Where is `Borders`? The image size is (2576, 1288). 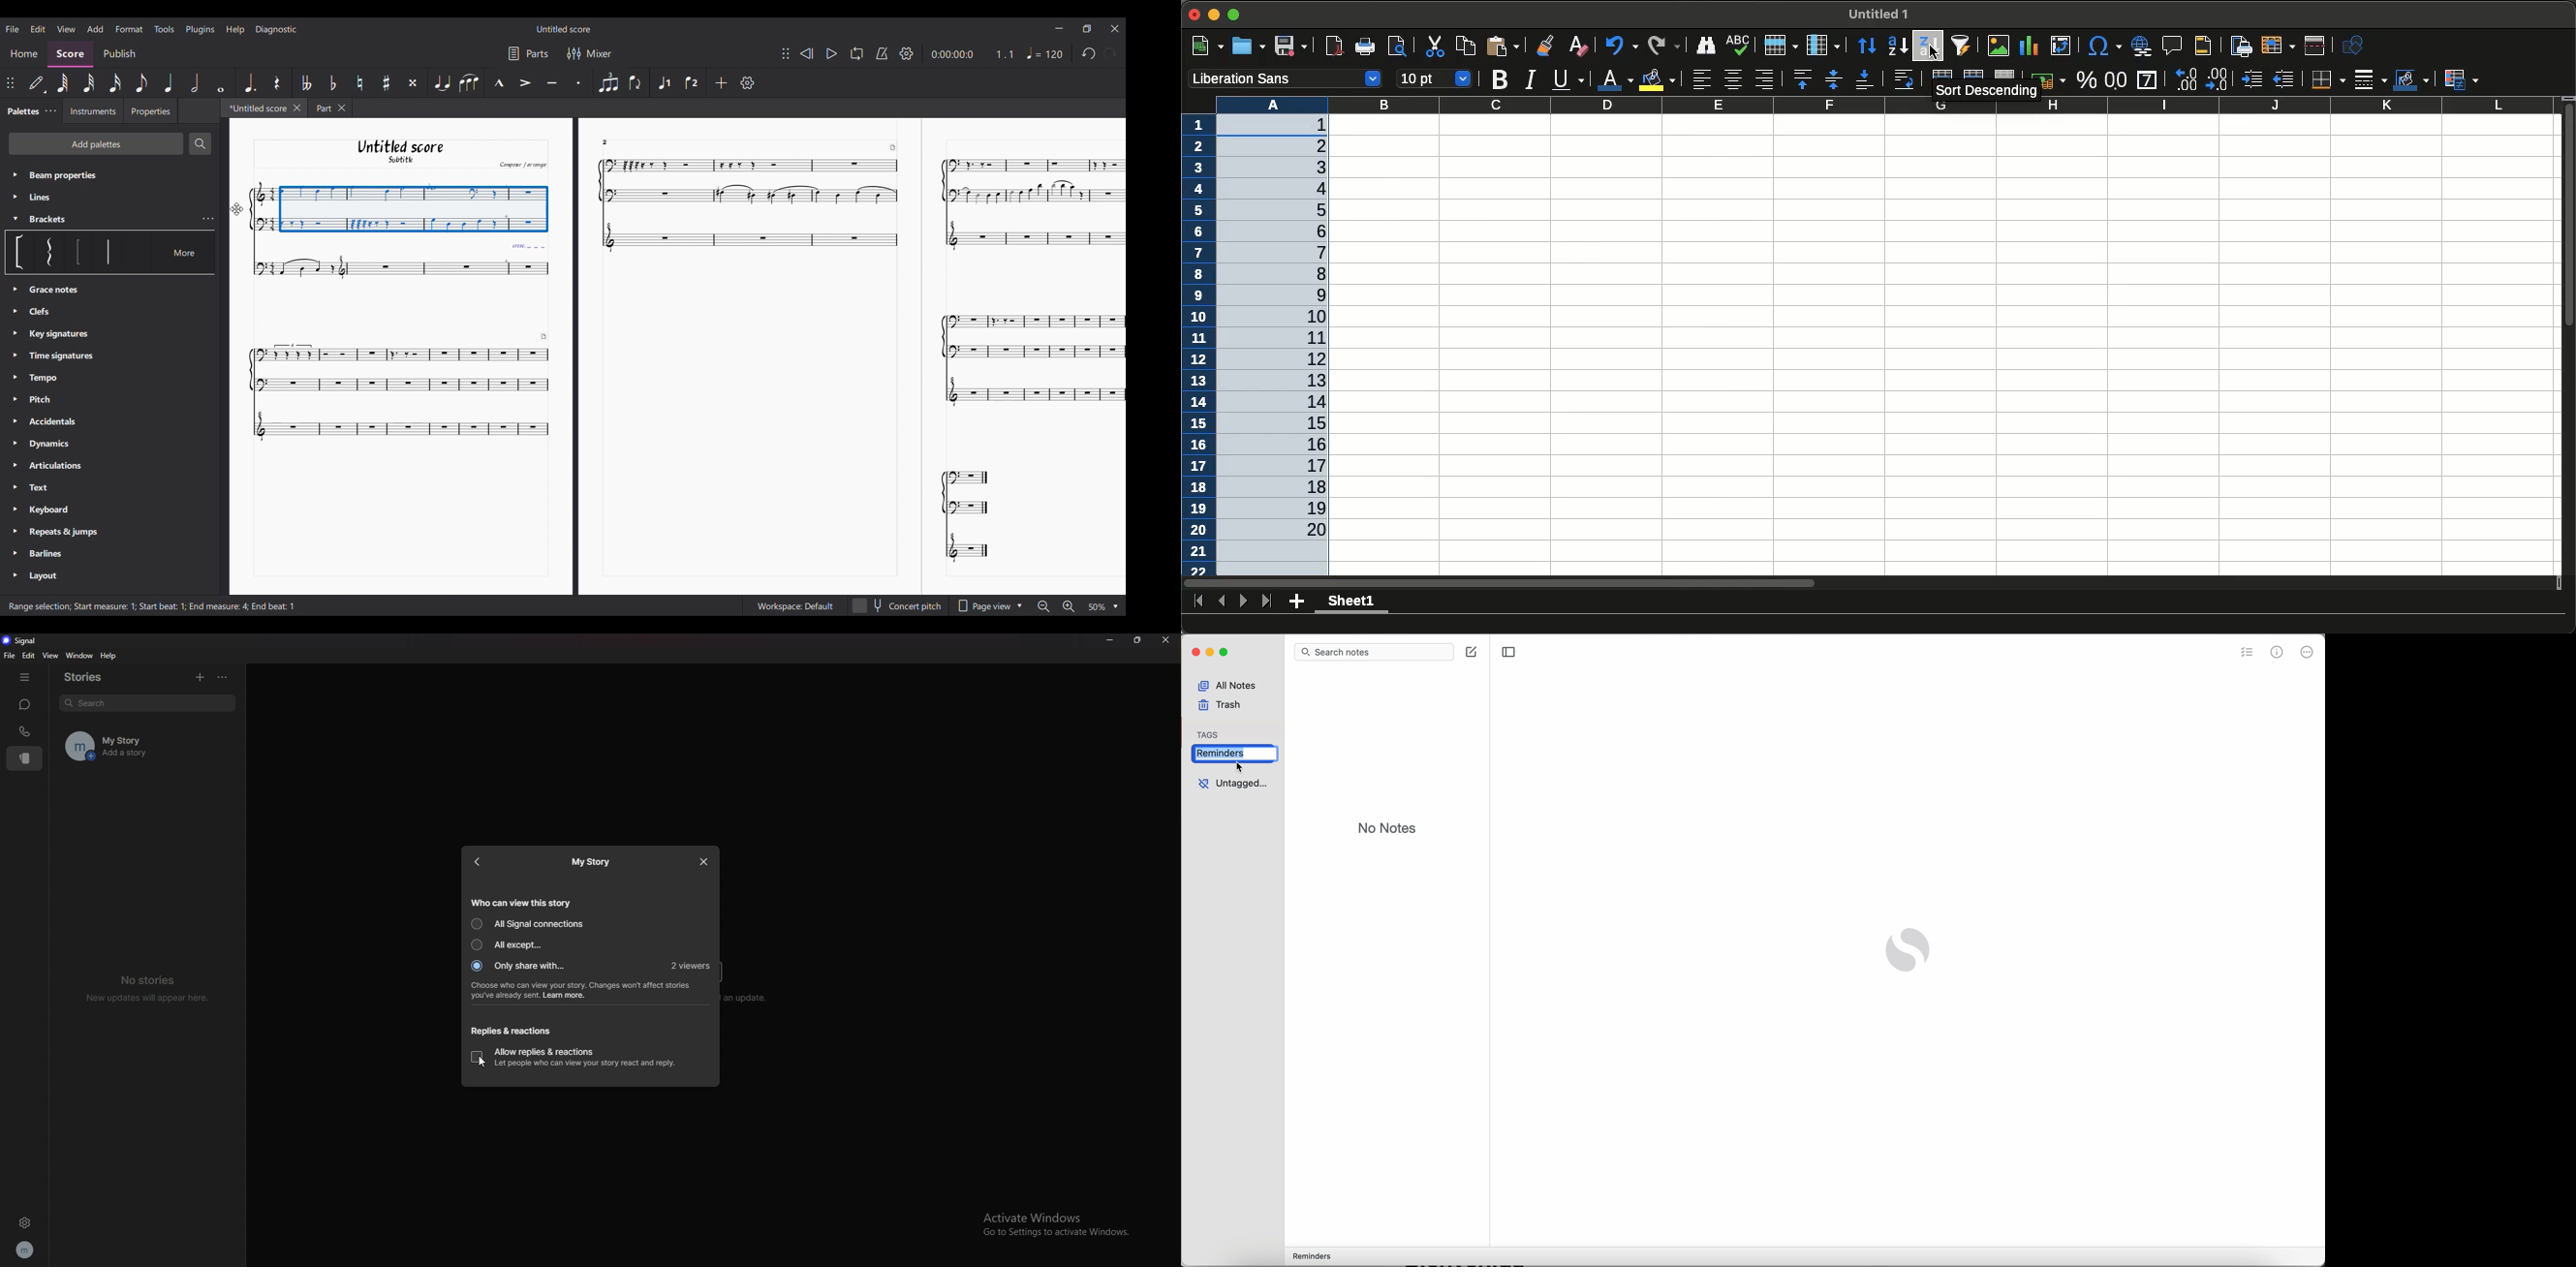
Borders is located at coordinates (2326, 80).